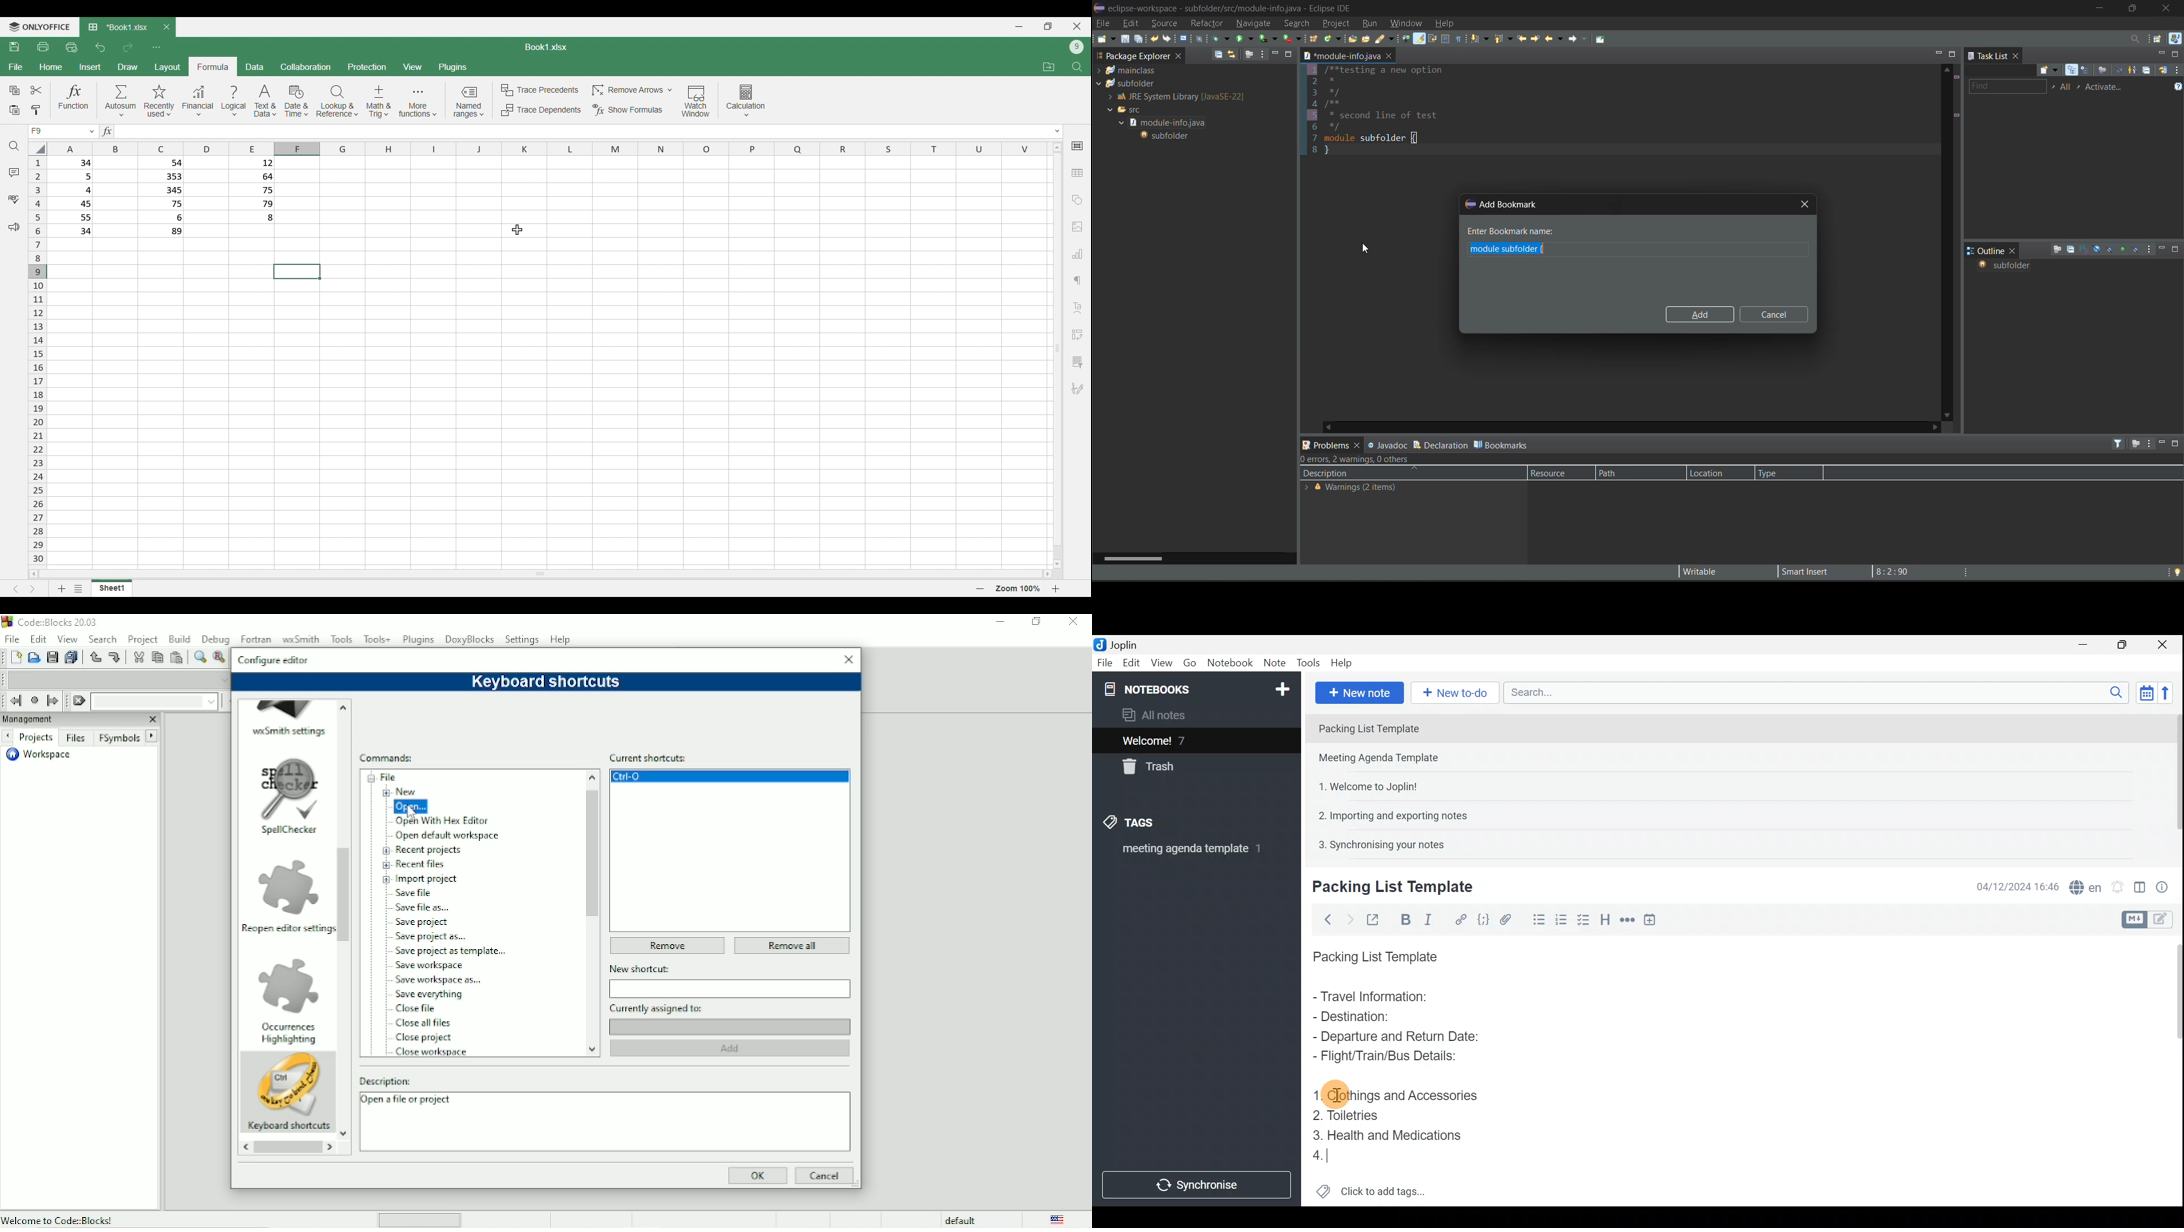 The width and height of the screenshot is (2184, 1232). Describe the element at coordinates (577, 131) in the screenshot. I see `Type in equation` at that location.